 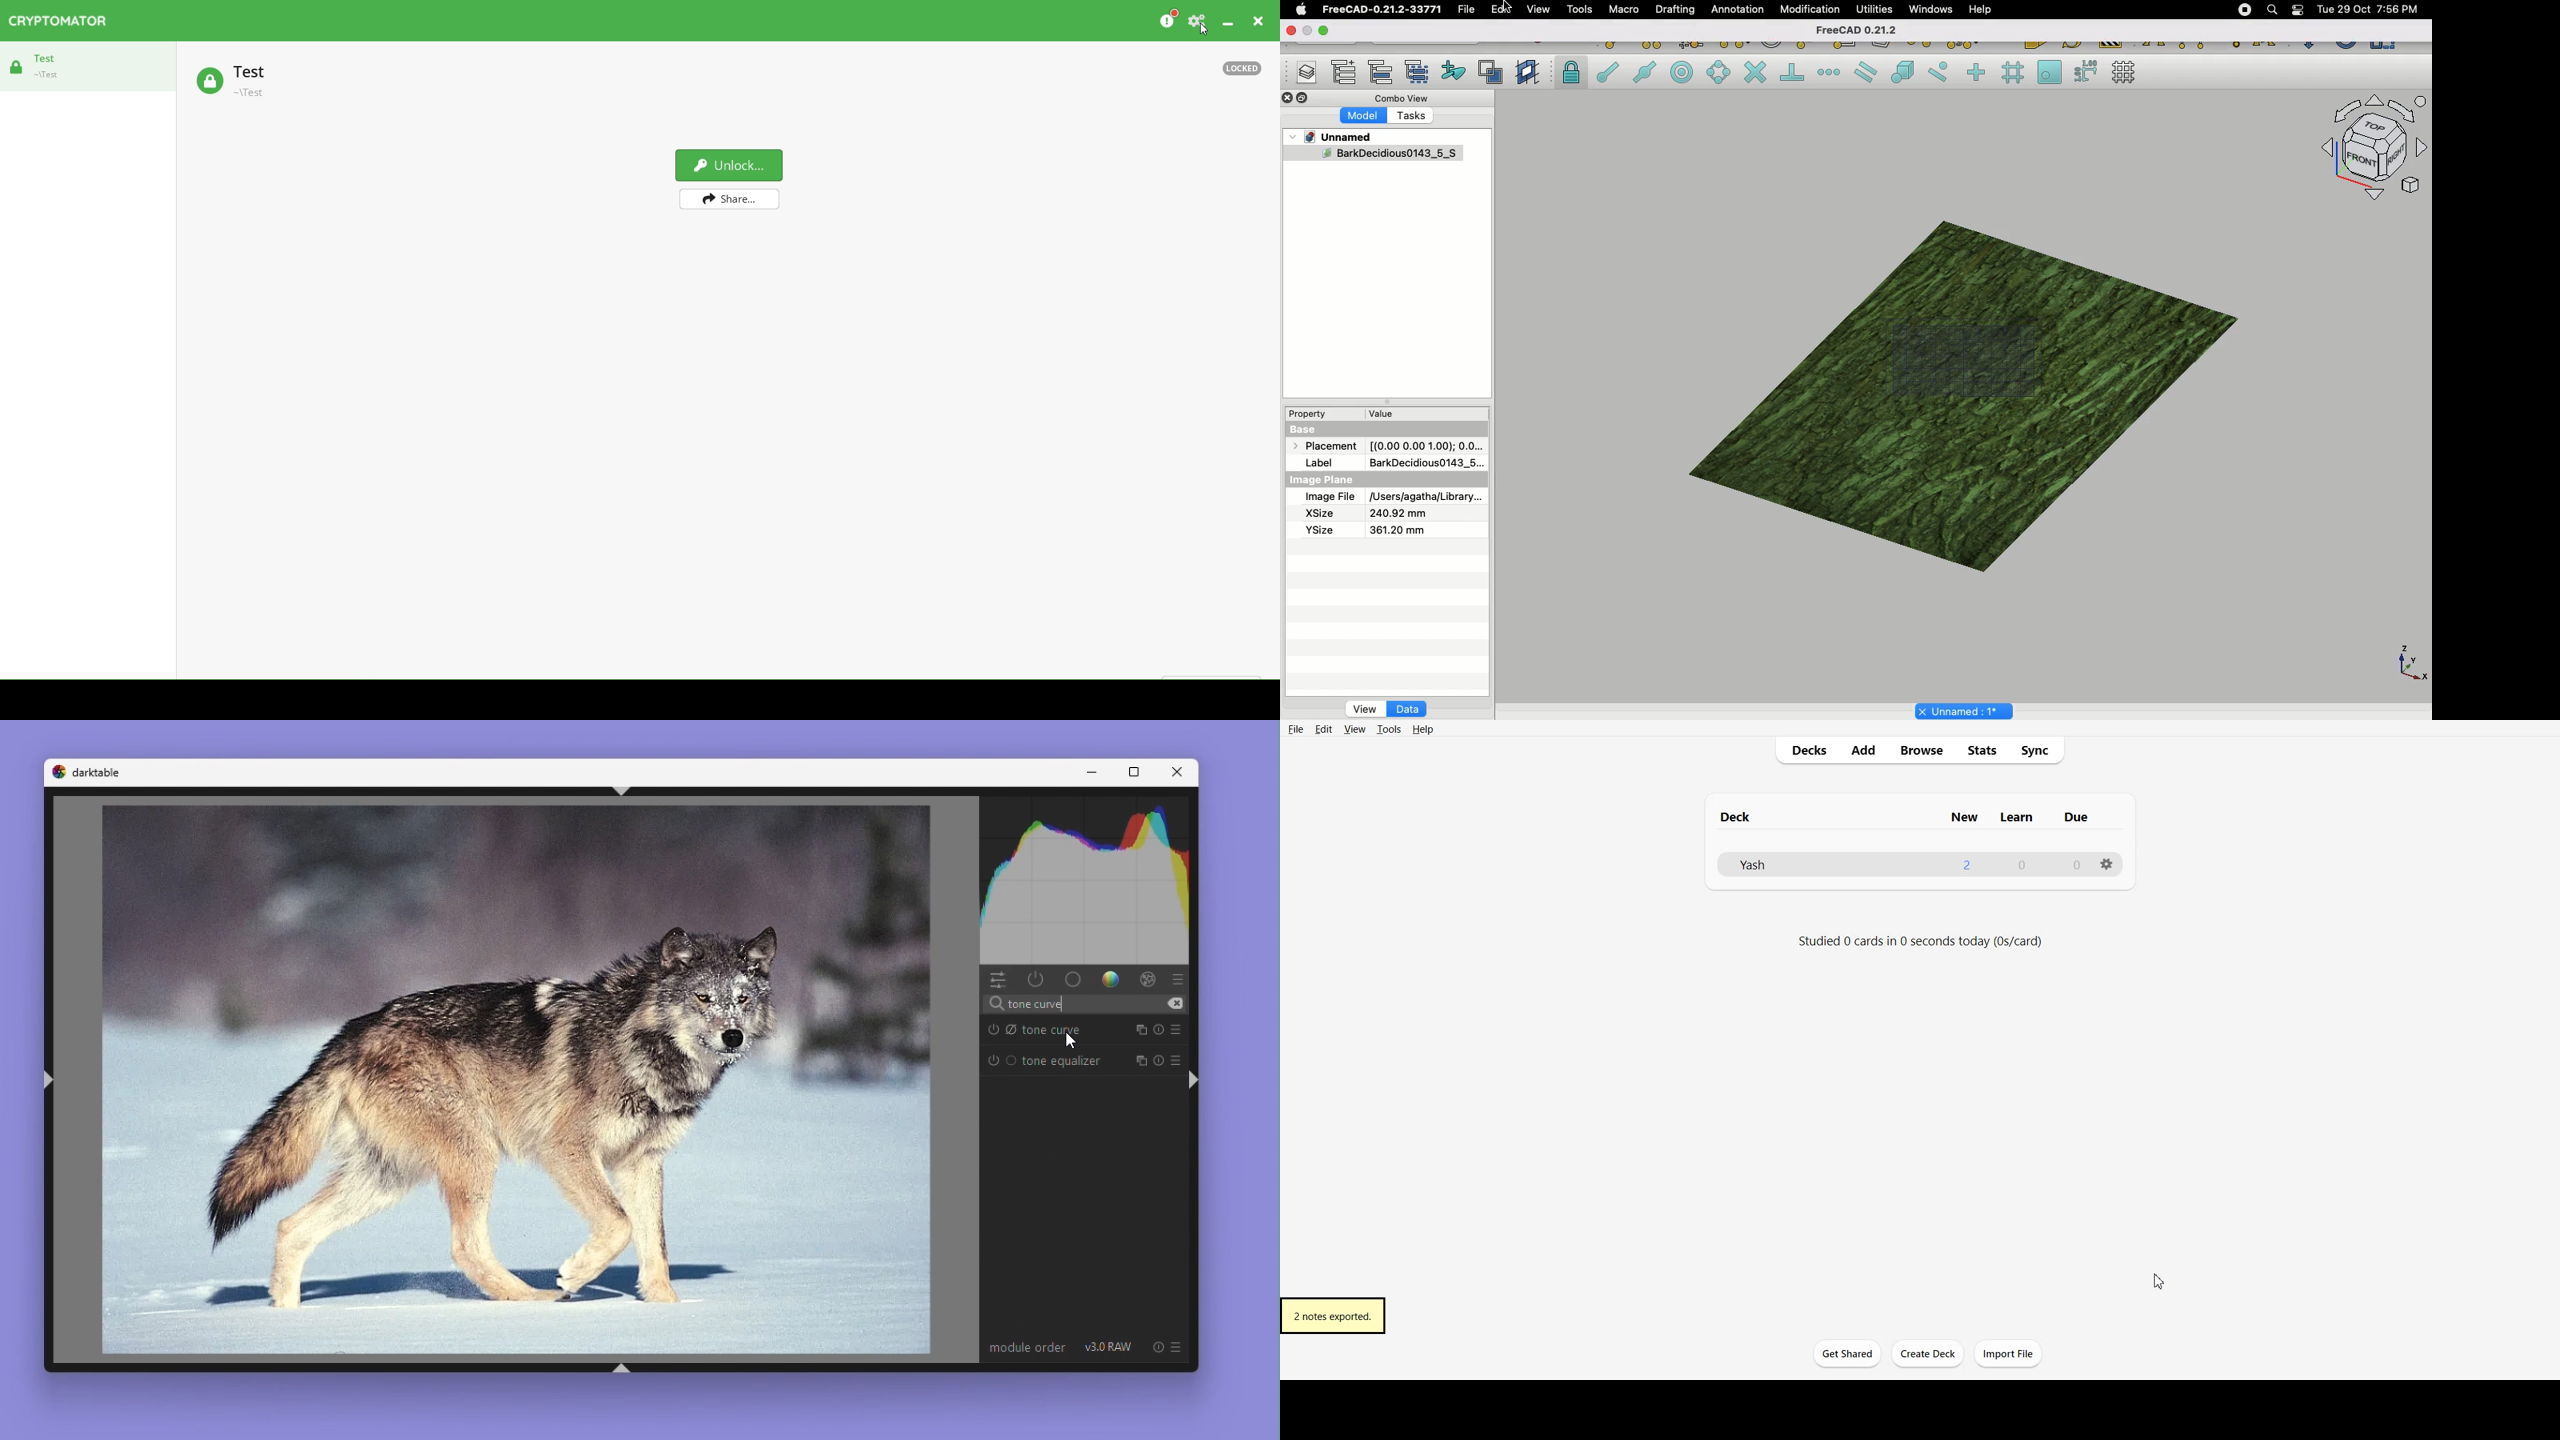 I want to click on Windows, so click(x=1934, y=11).